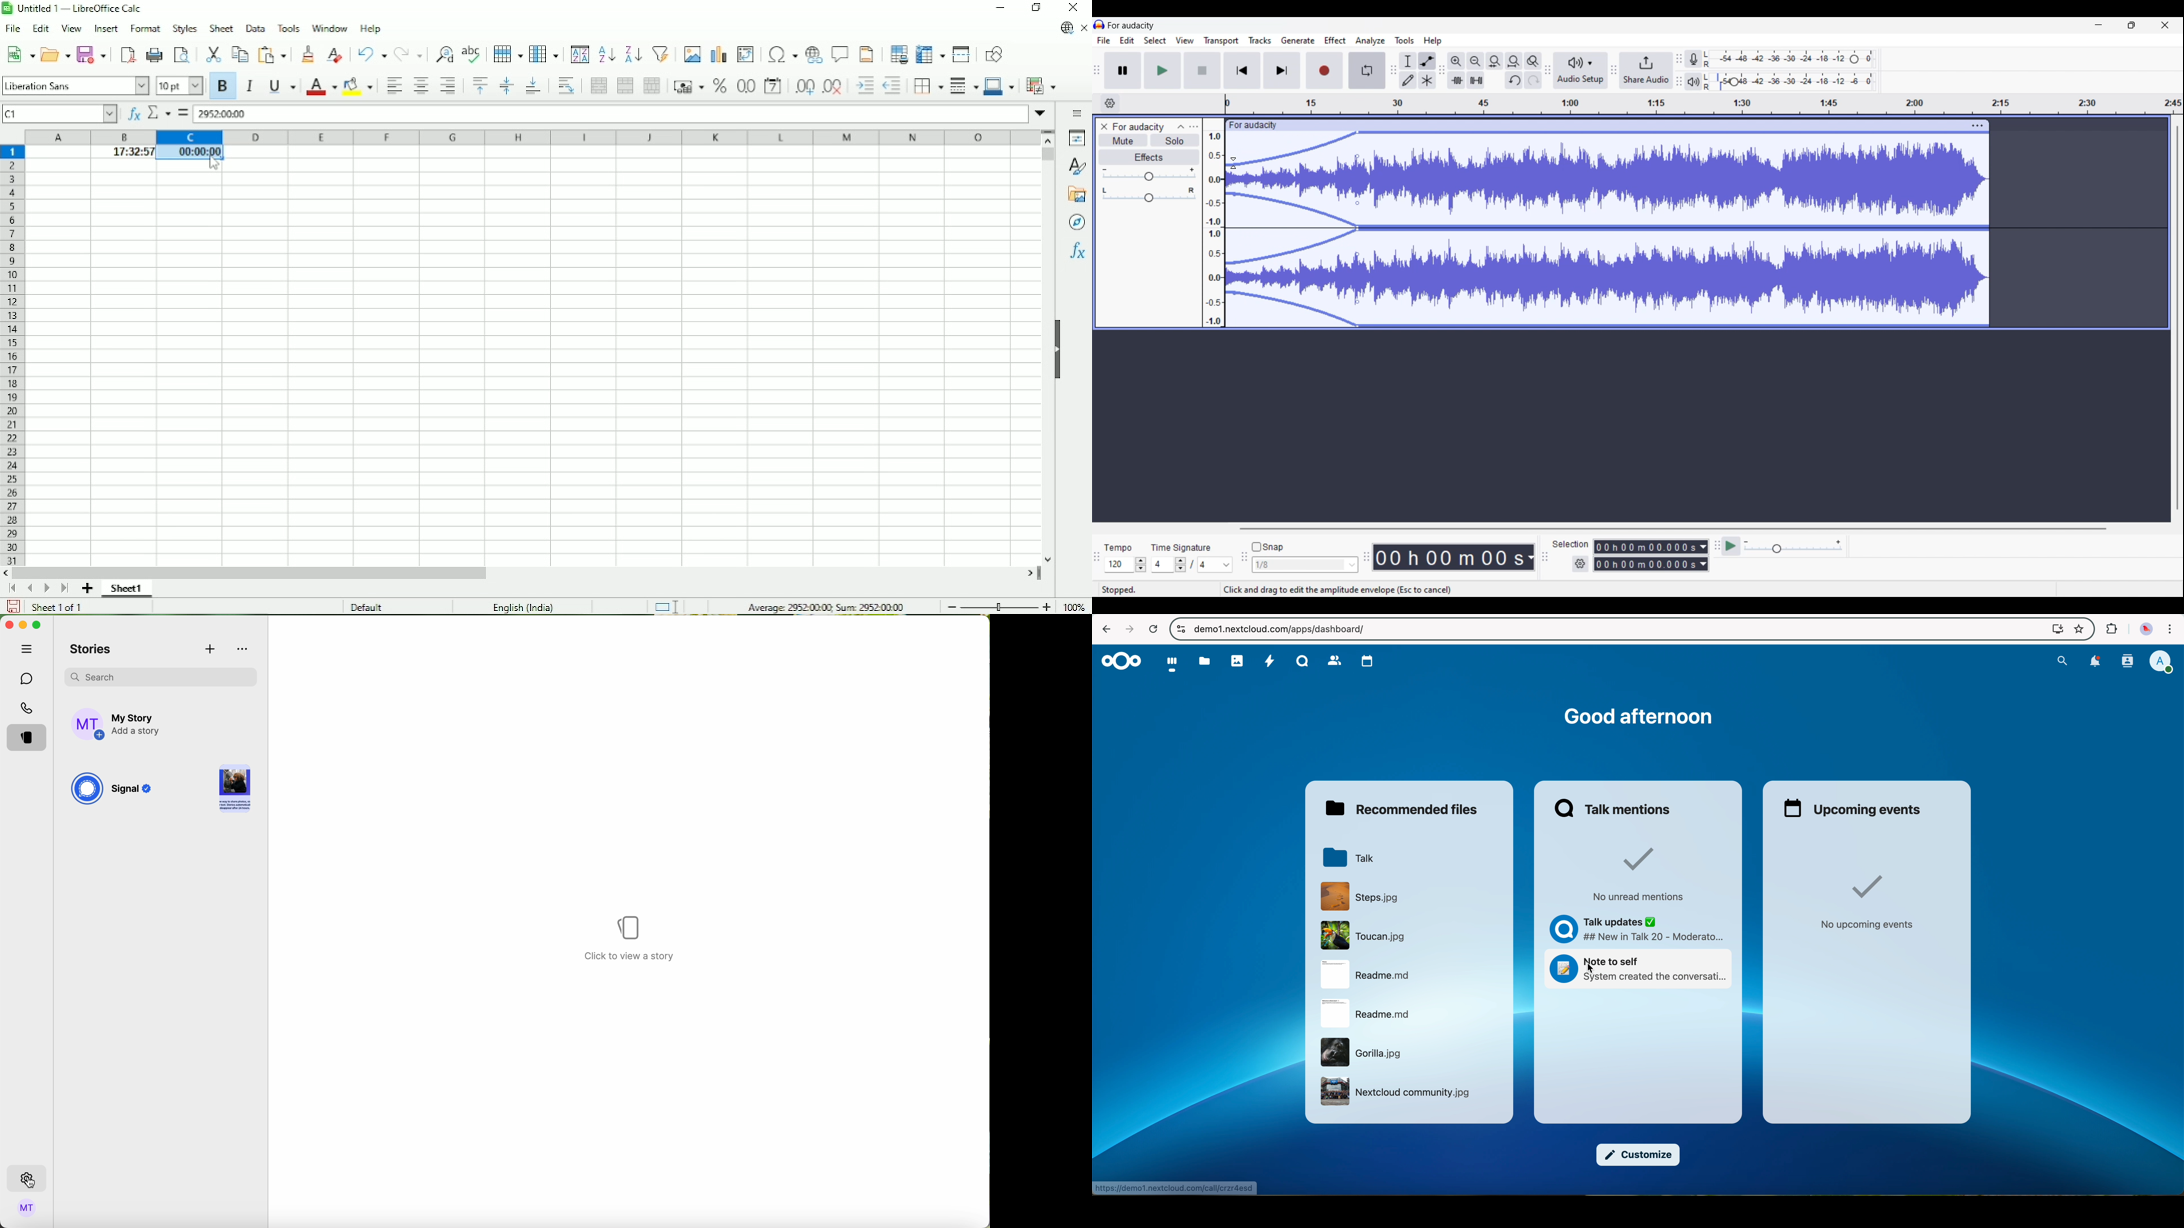 The height and width of the screenshot is (1232, 2184). I want to click on upcoming events, so click(1852, 809).